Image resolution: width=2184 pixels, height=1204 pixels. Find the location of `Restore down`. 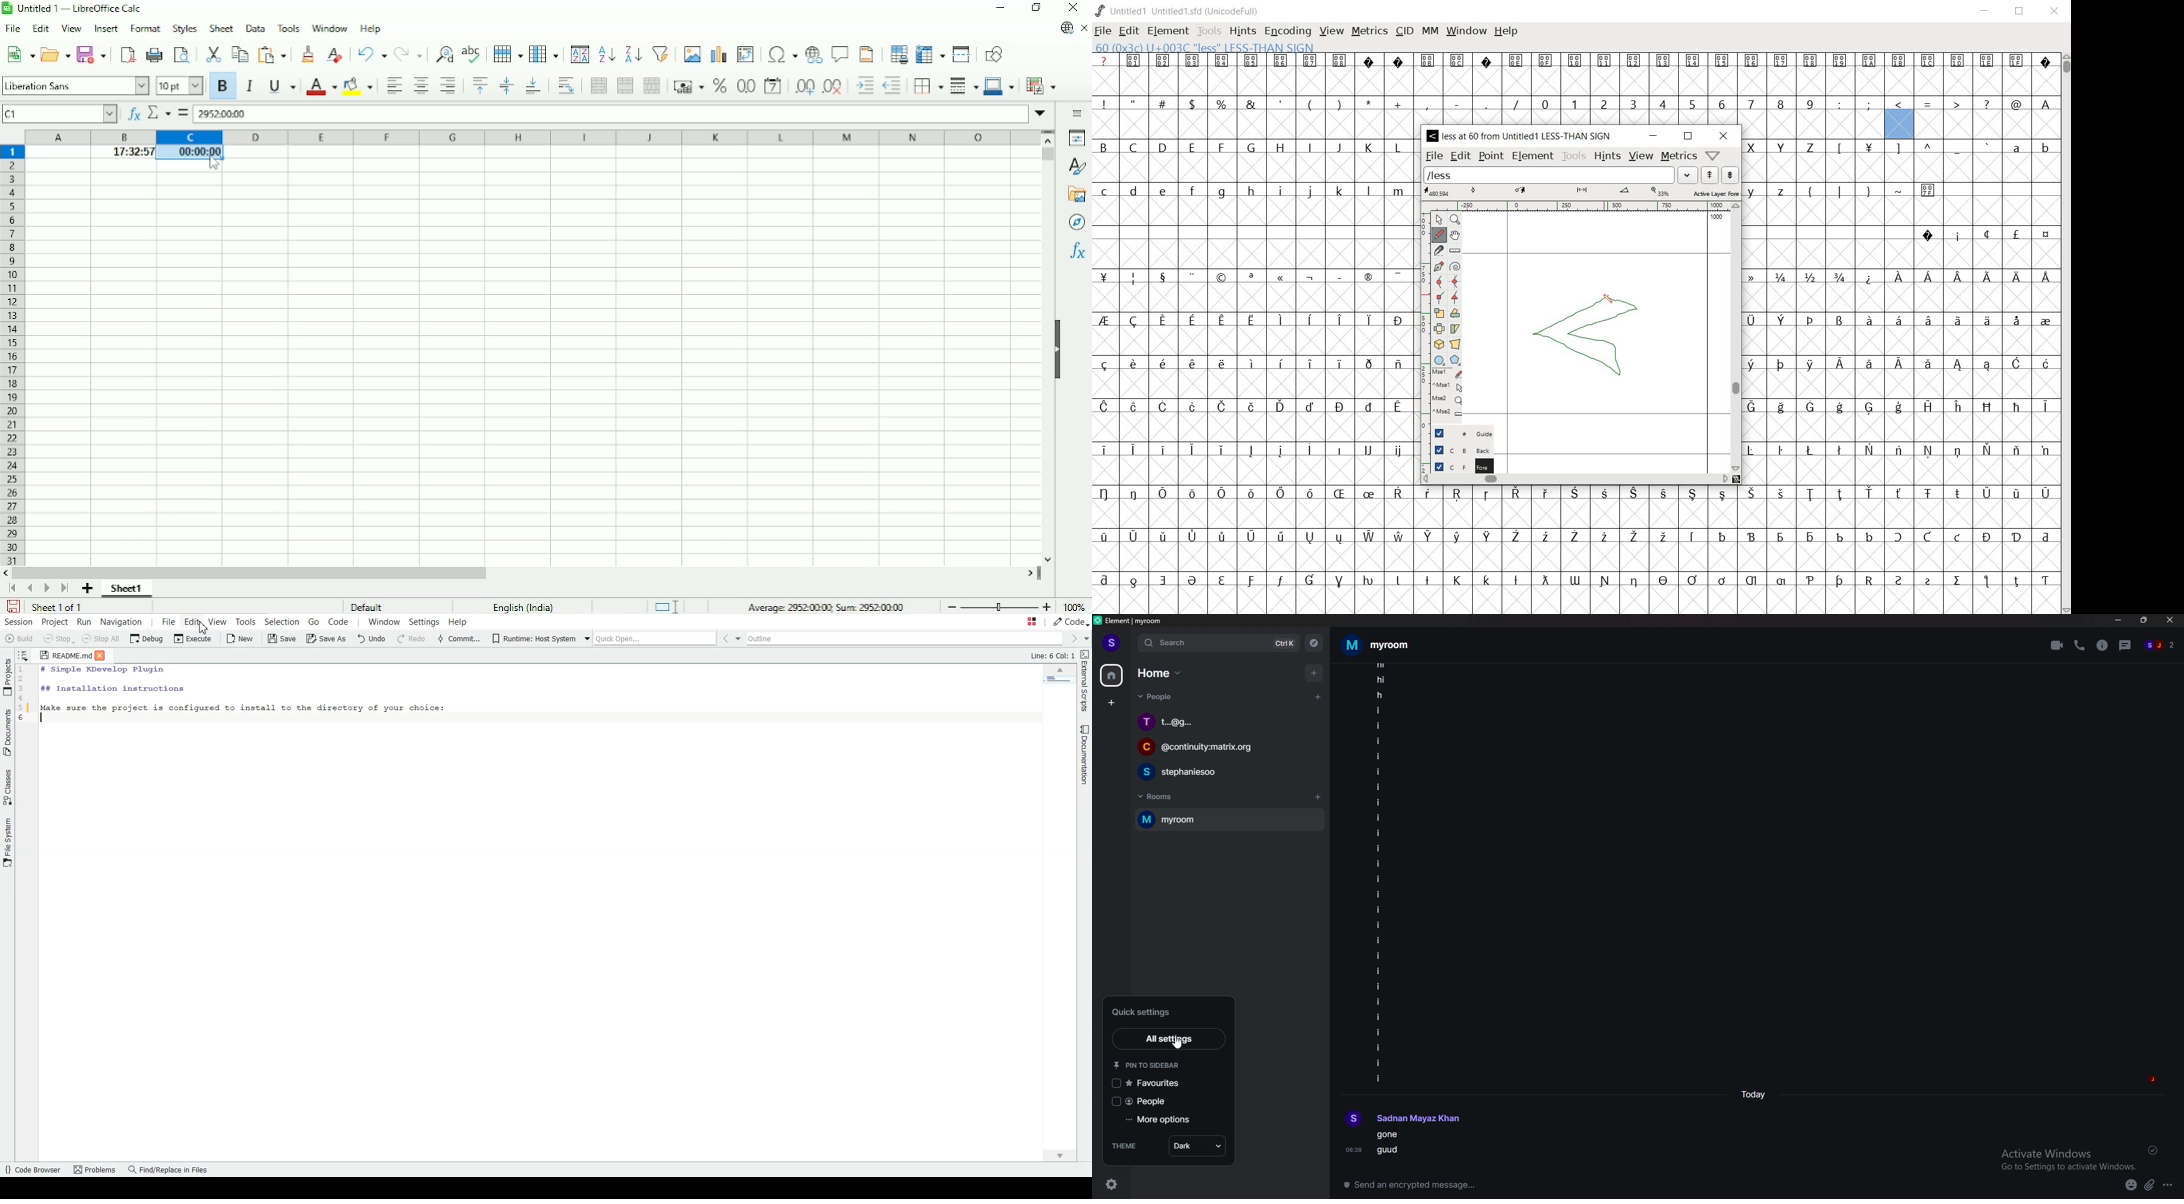

Restore down is located at coordinates (1037, 7).